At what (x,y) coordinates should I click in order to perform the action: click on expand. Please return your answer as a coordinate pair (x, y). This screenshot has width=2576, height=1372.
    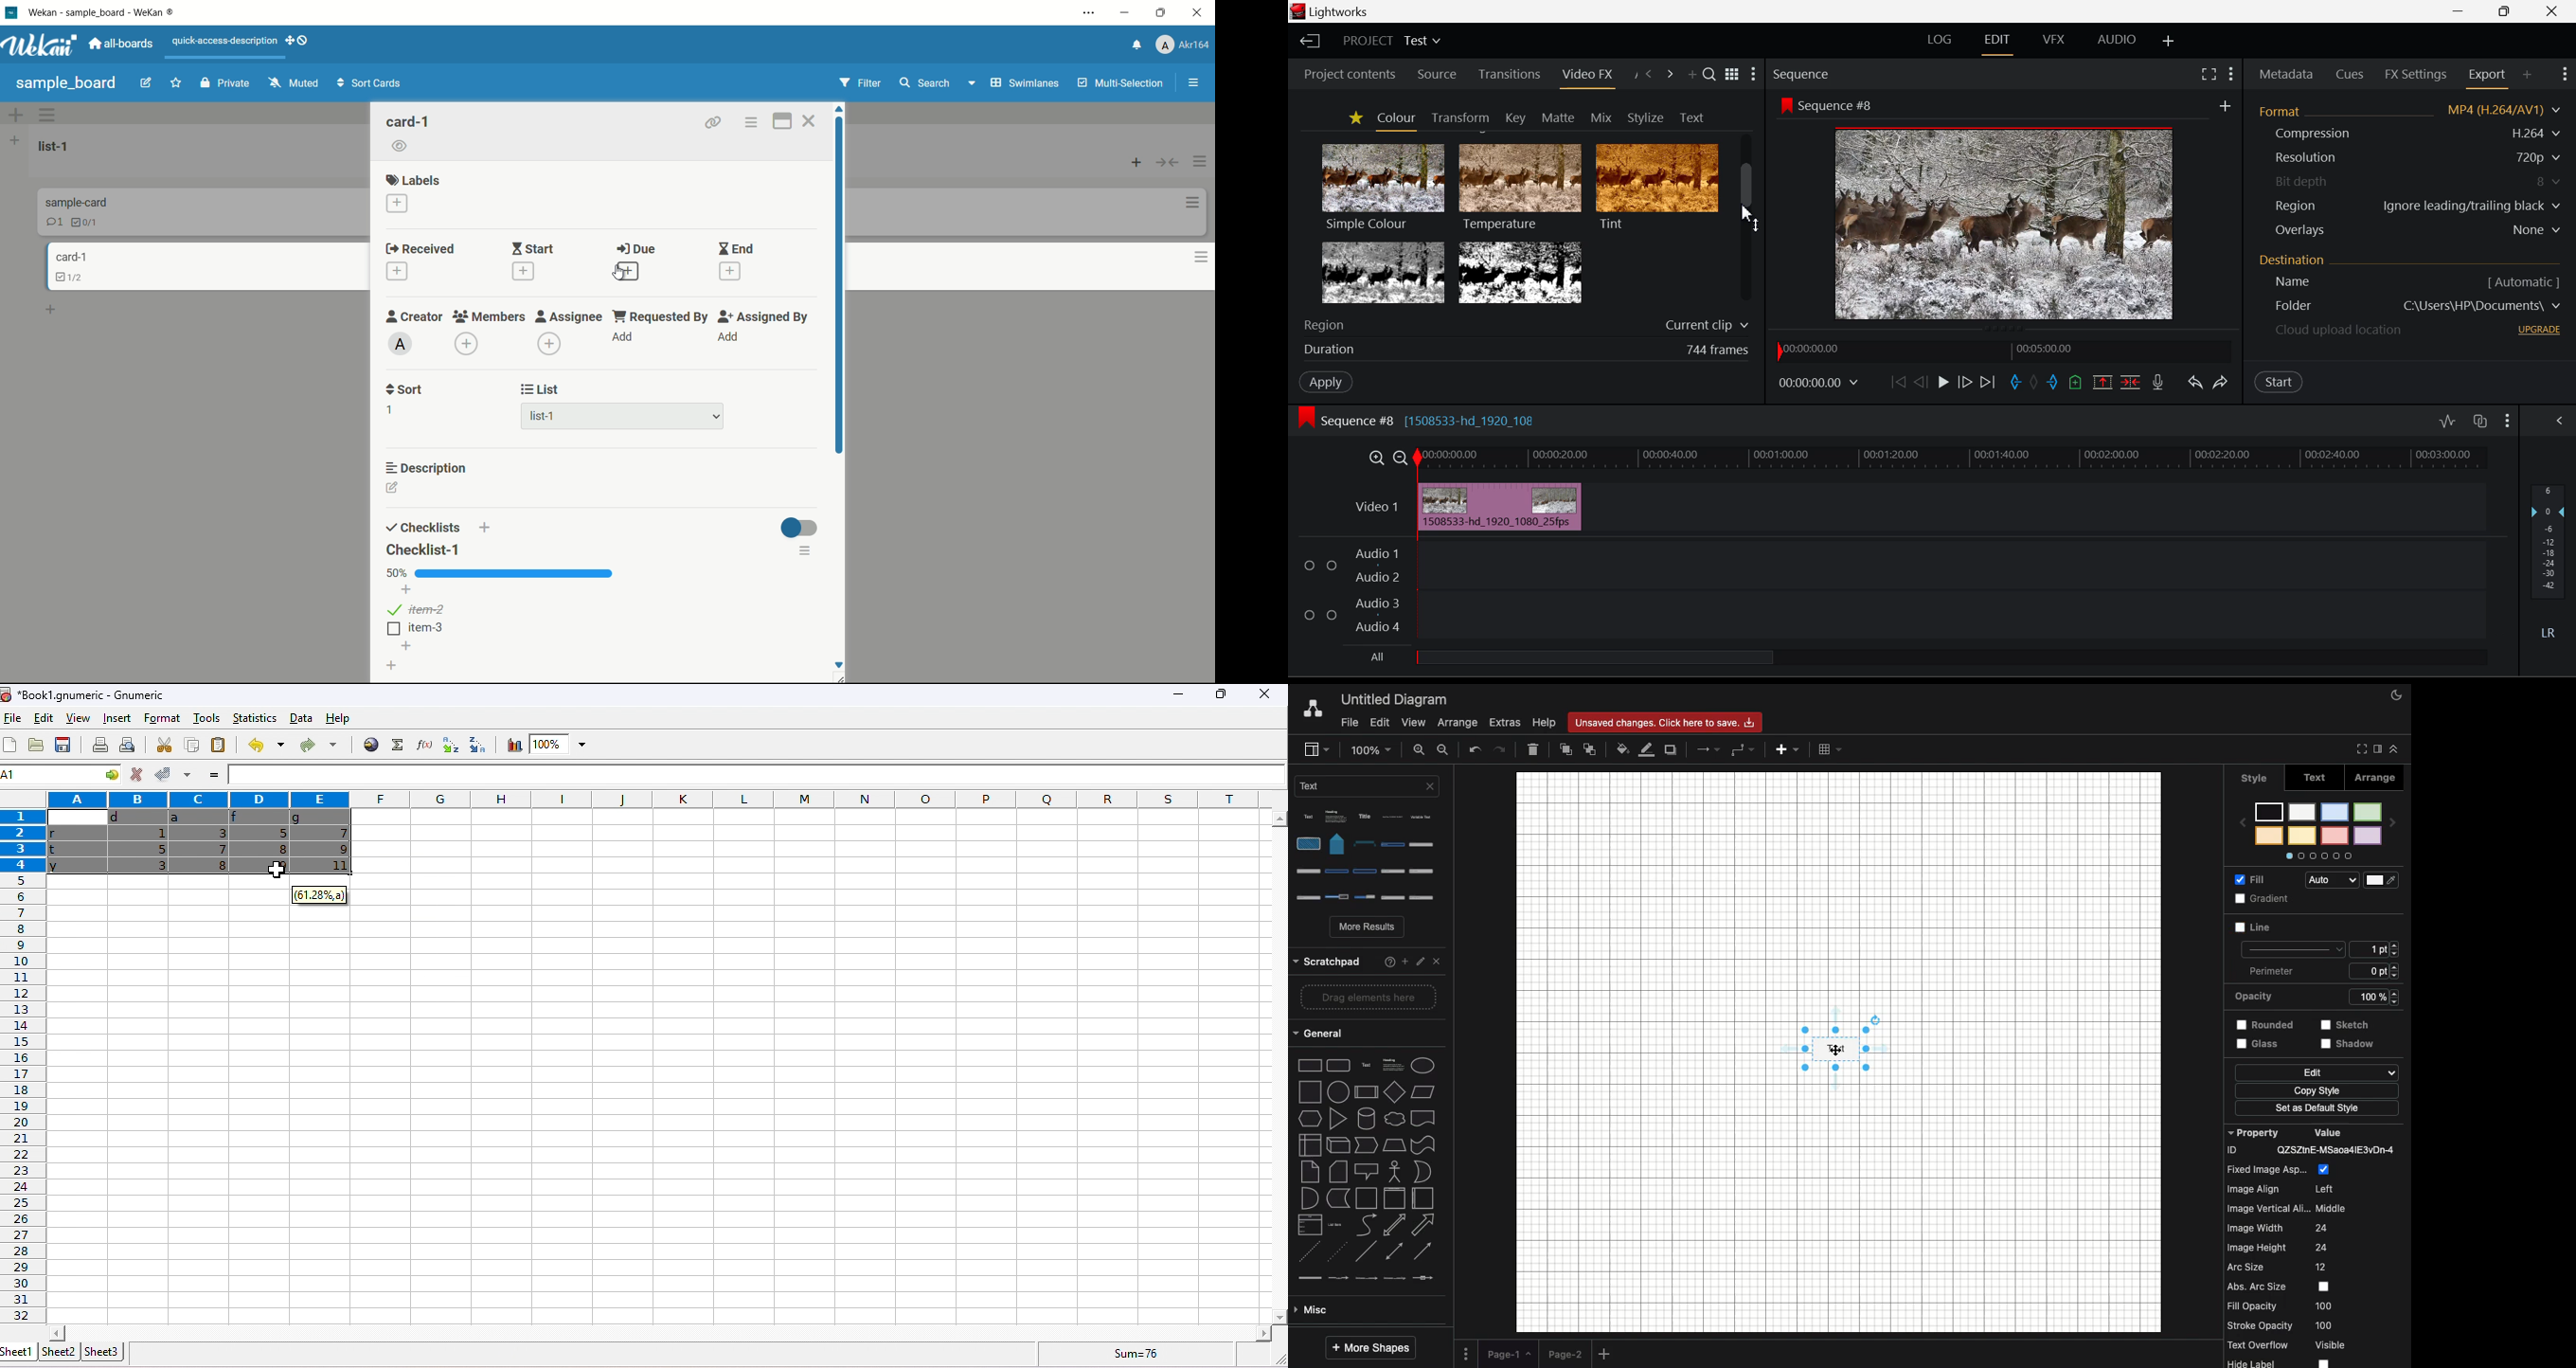
    Looking at the image, I should click on (1274, 1358).